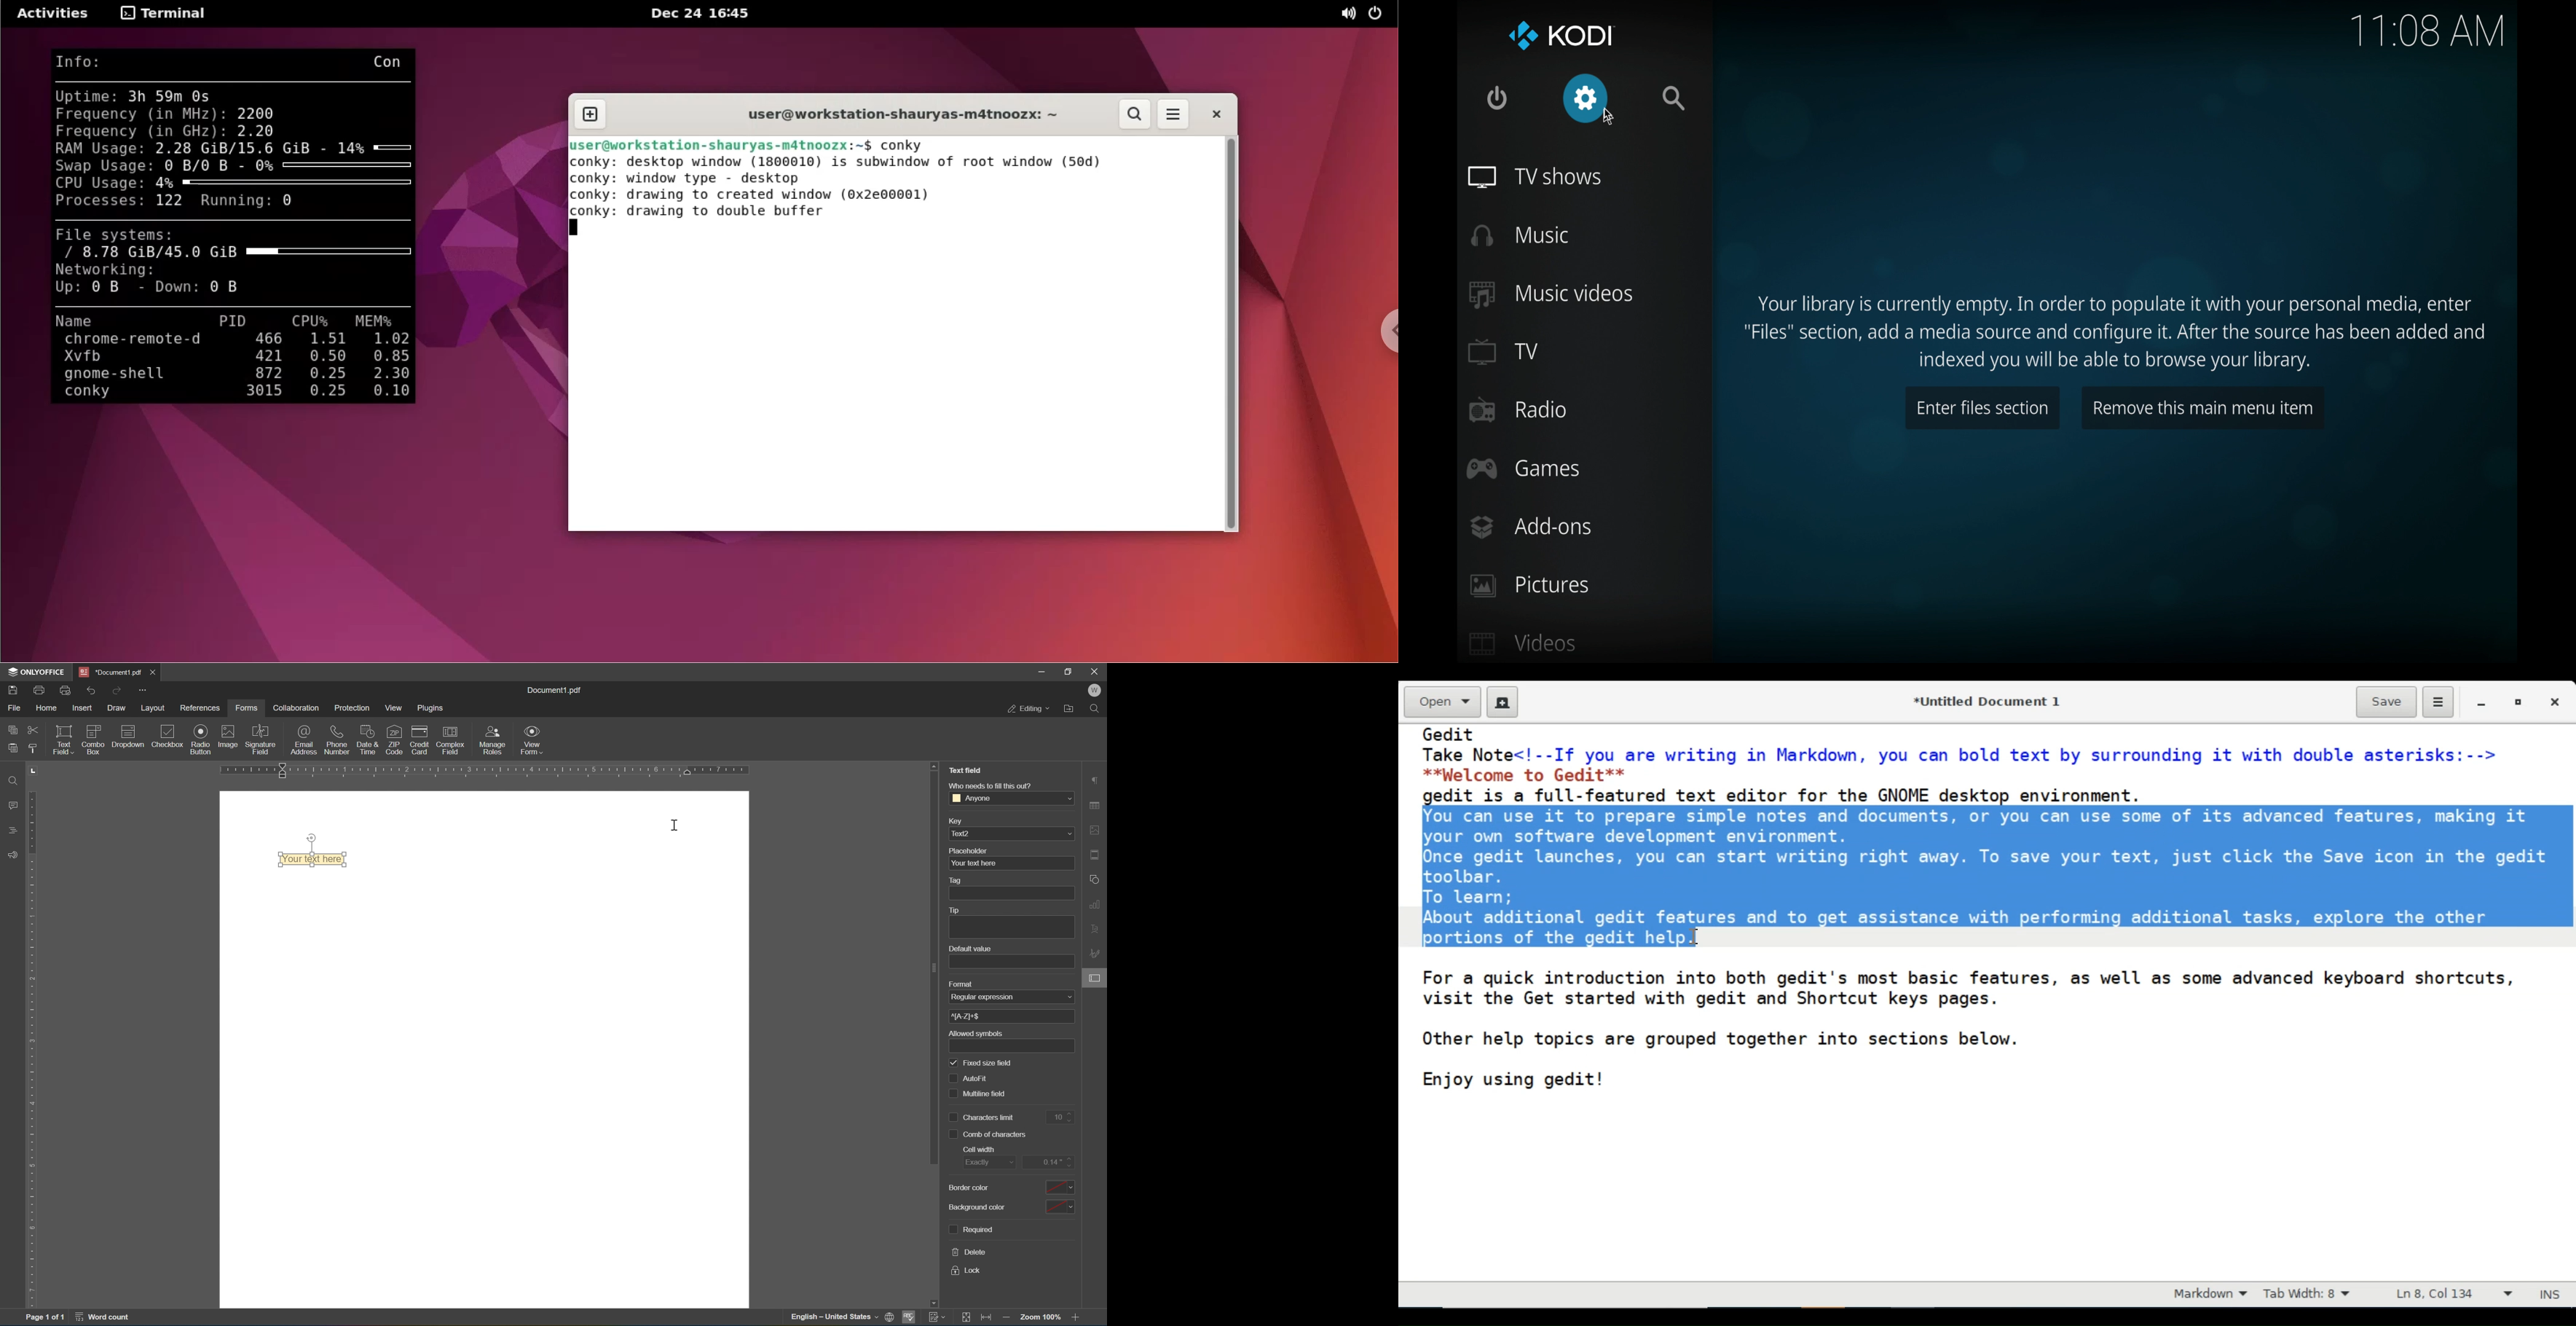 The image size is (2576, 1344). What do you see at coordinates (969, 1252) in the screenshot?
I see `delete` at bounding box center [969, 1252].